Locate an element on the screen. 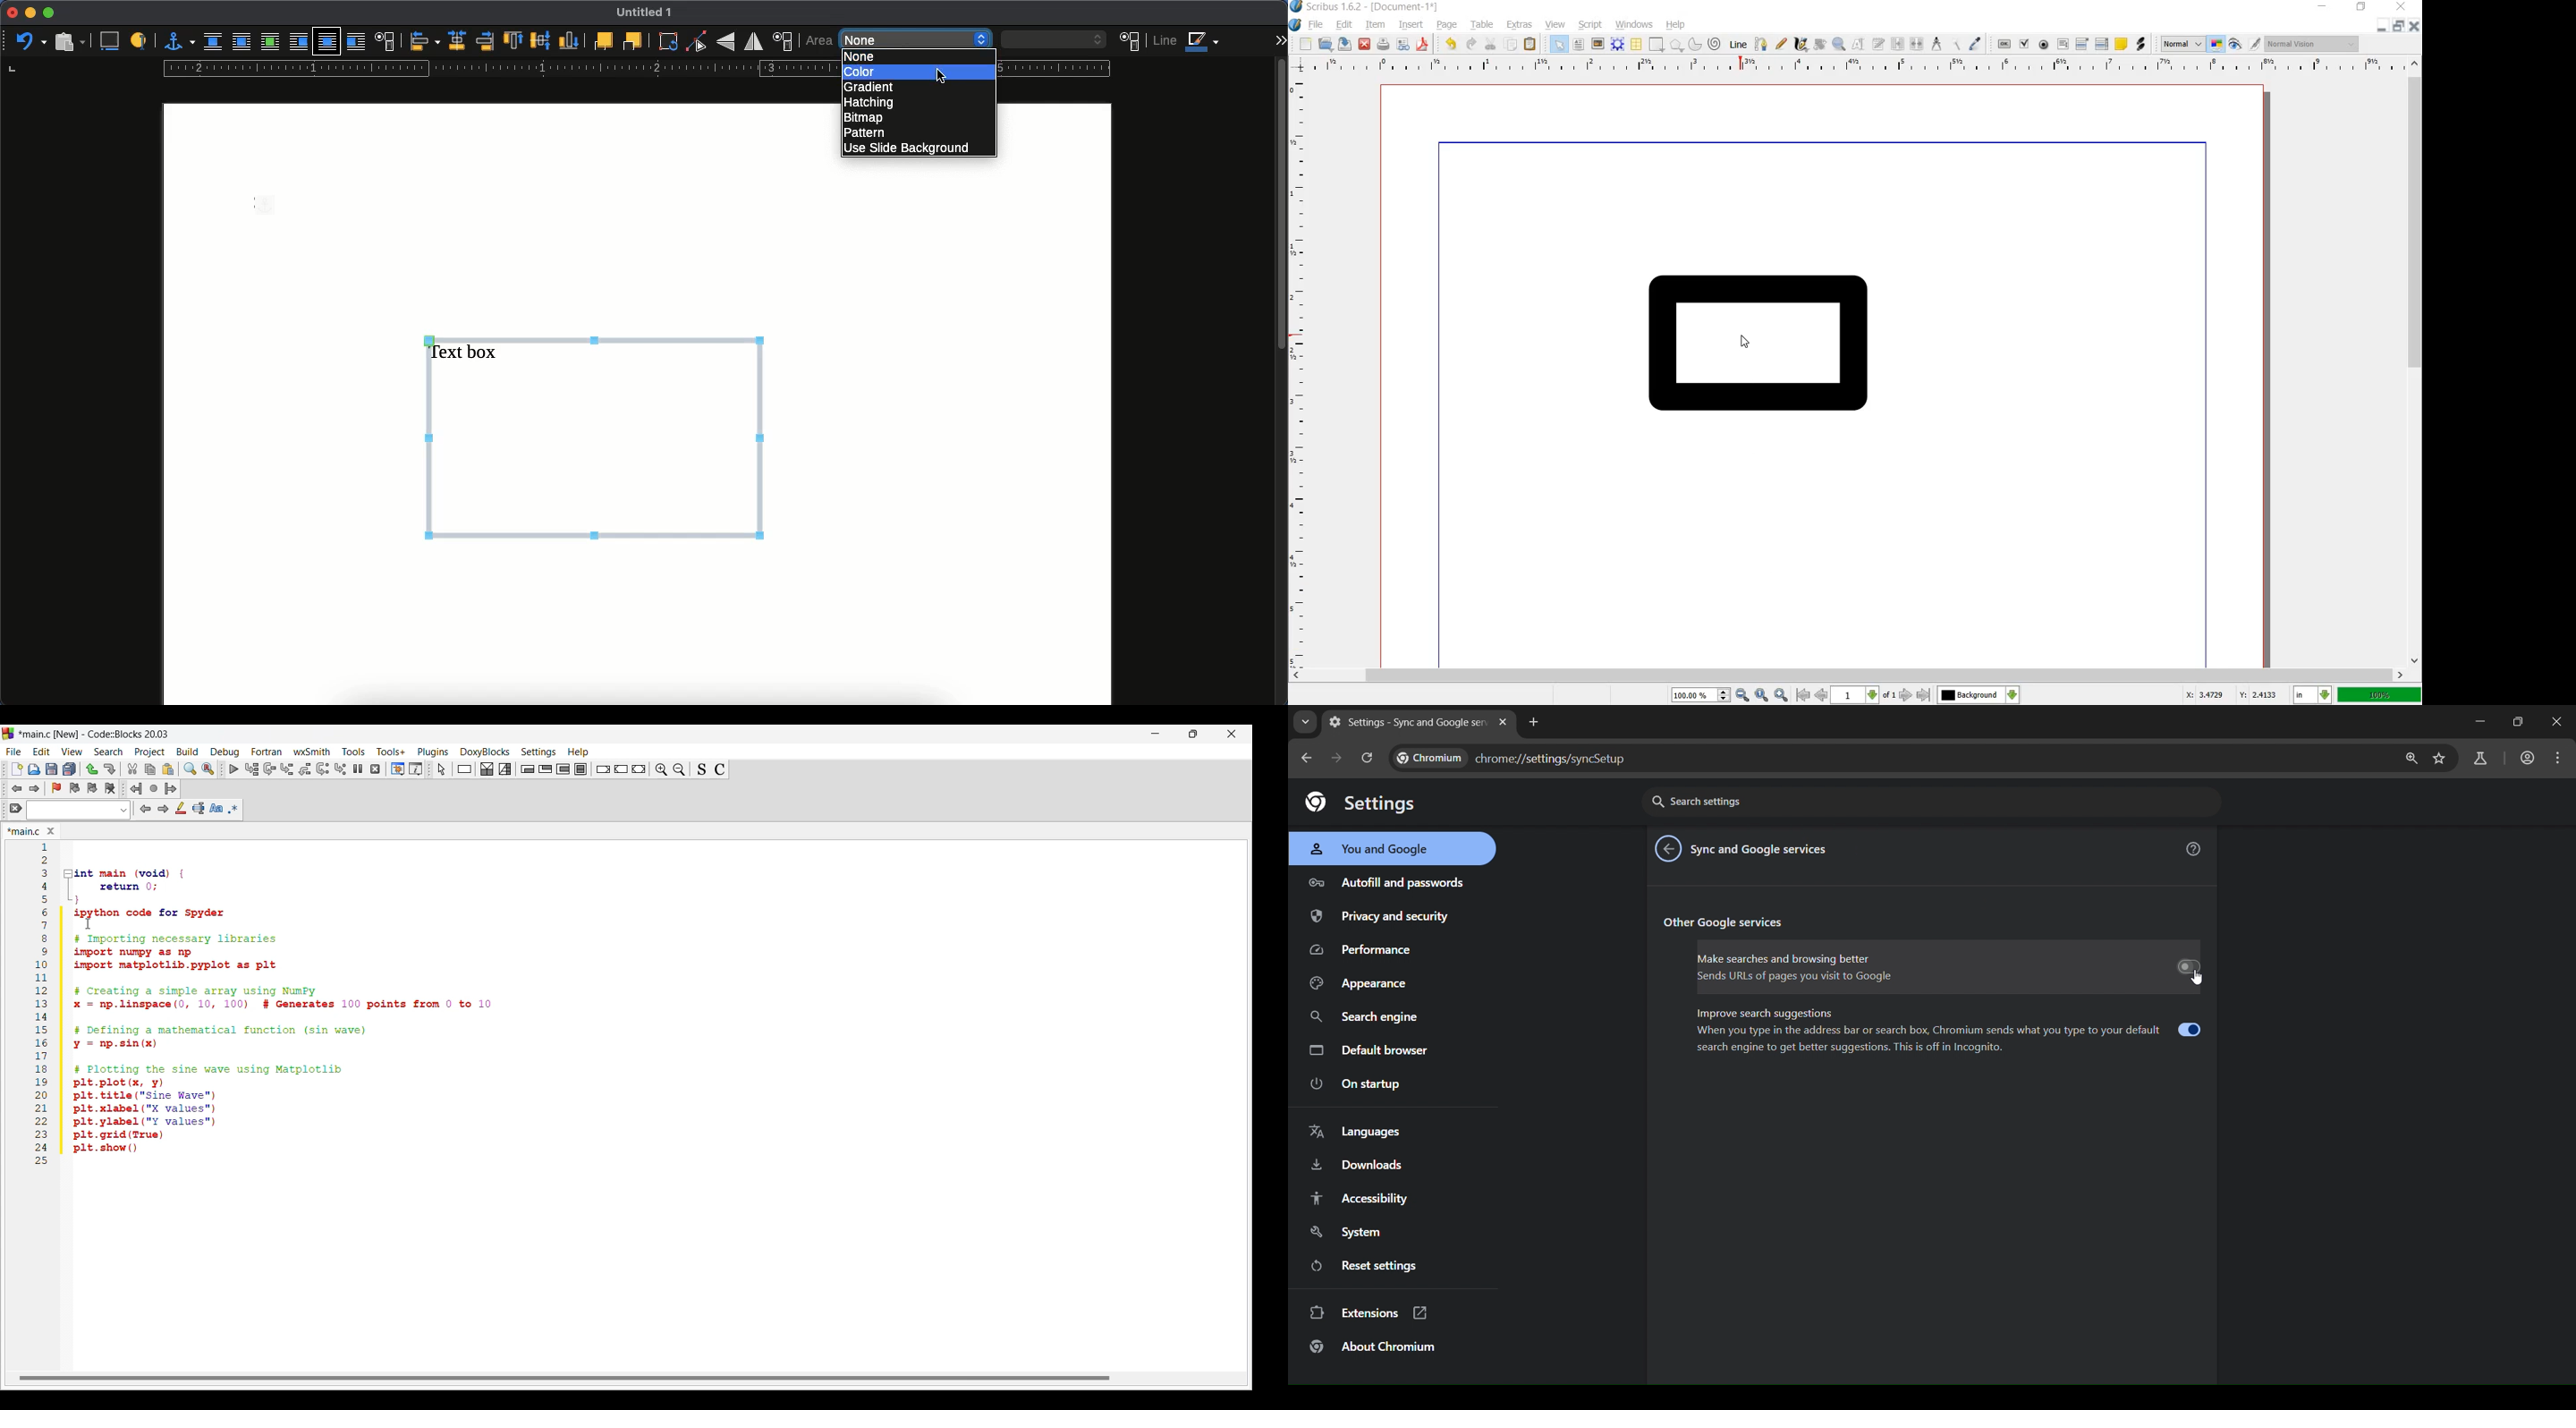 This screenshot has width=2576, height=1428. Code snippets panel removed from interface is located at coordinates (627, 1007).